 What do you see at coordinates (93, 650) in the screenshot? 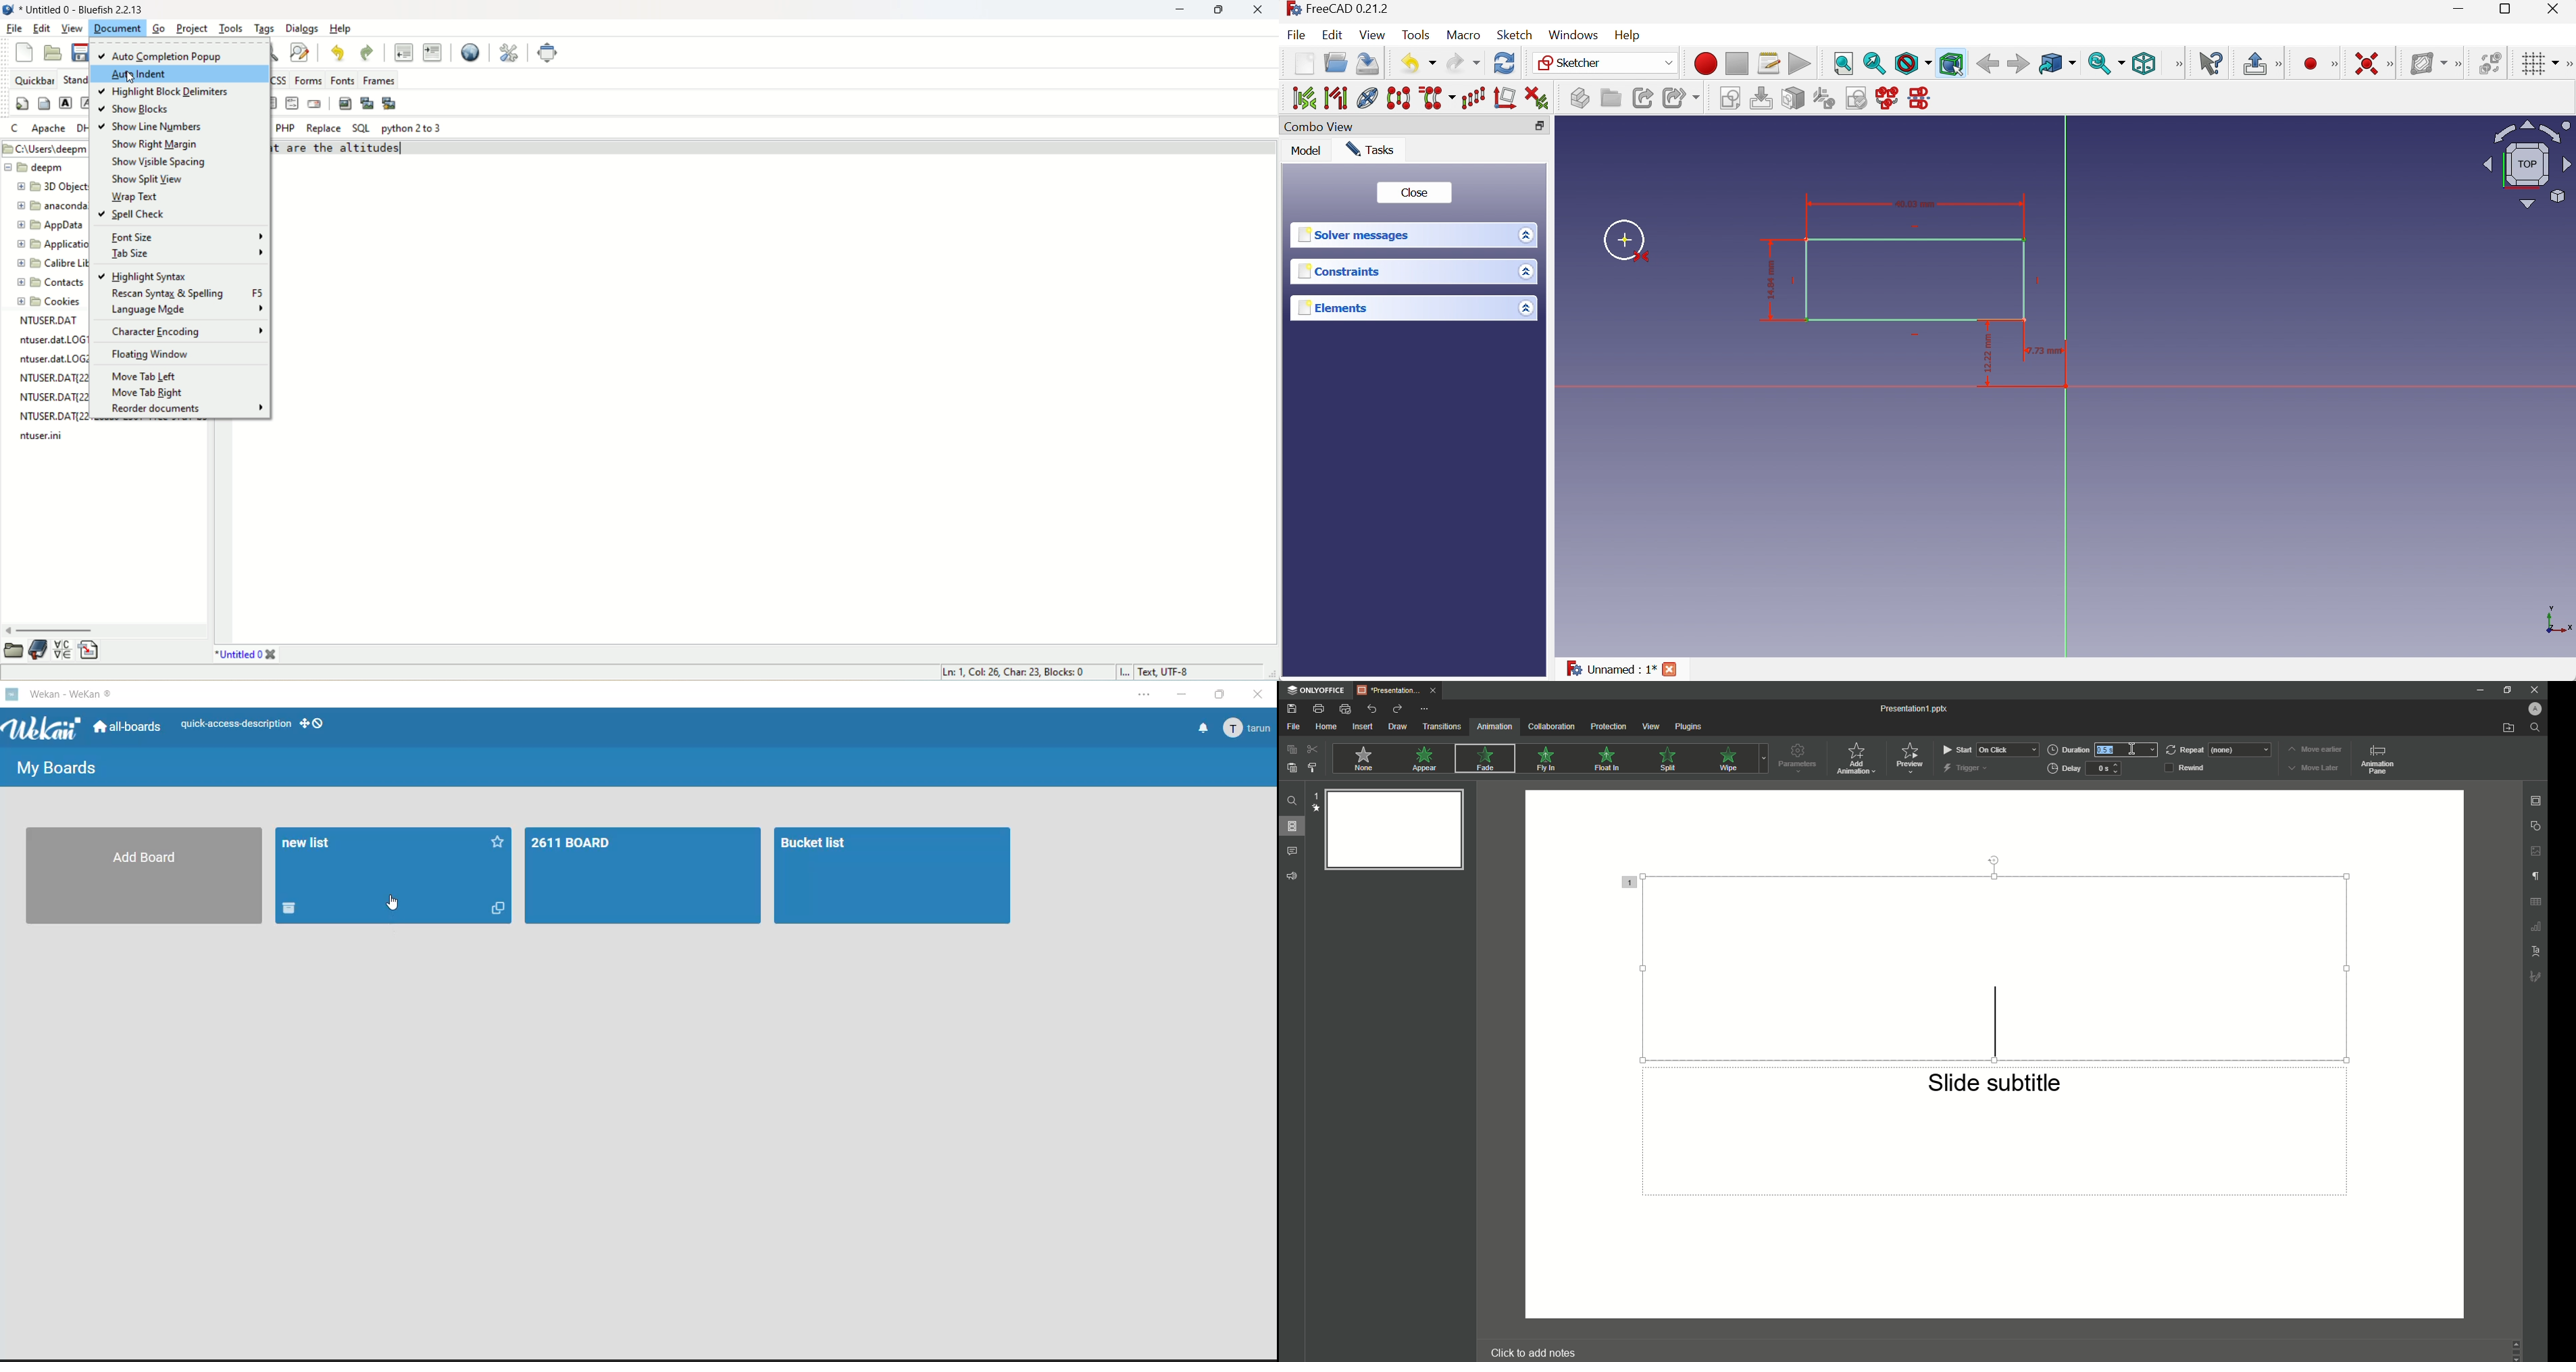
I see `insert file` at bounding box center [93, 650].